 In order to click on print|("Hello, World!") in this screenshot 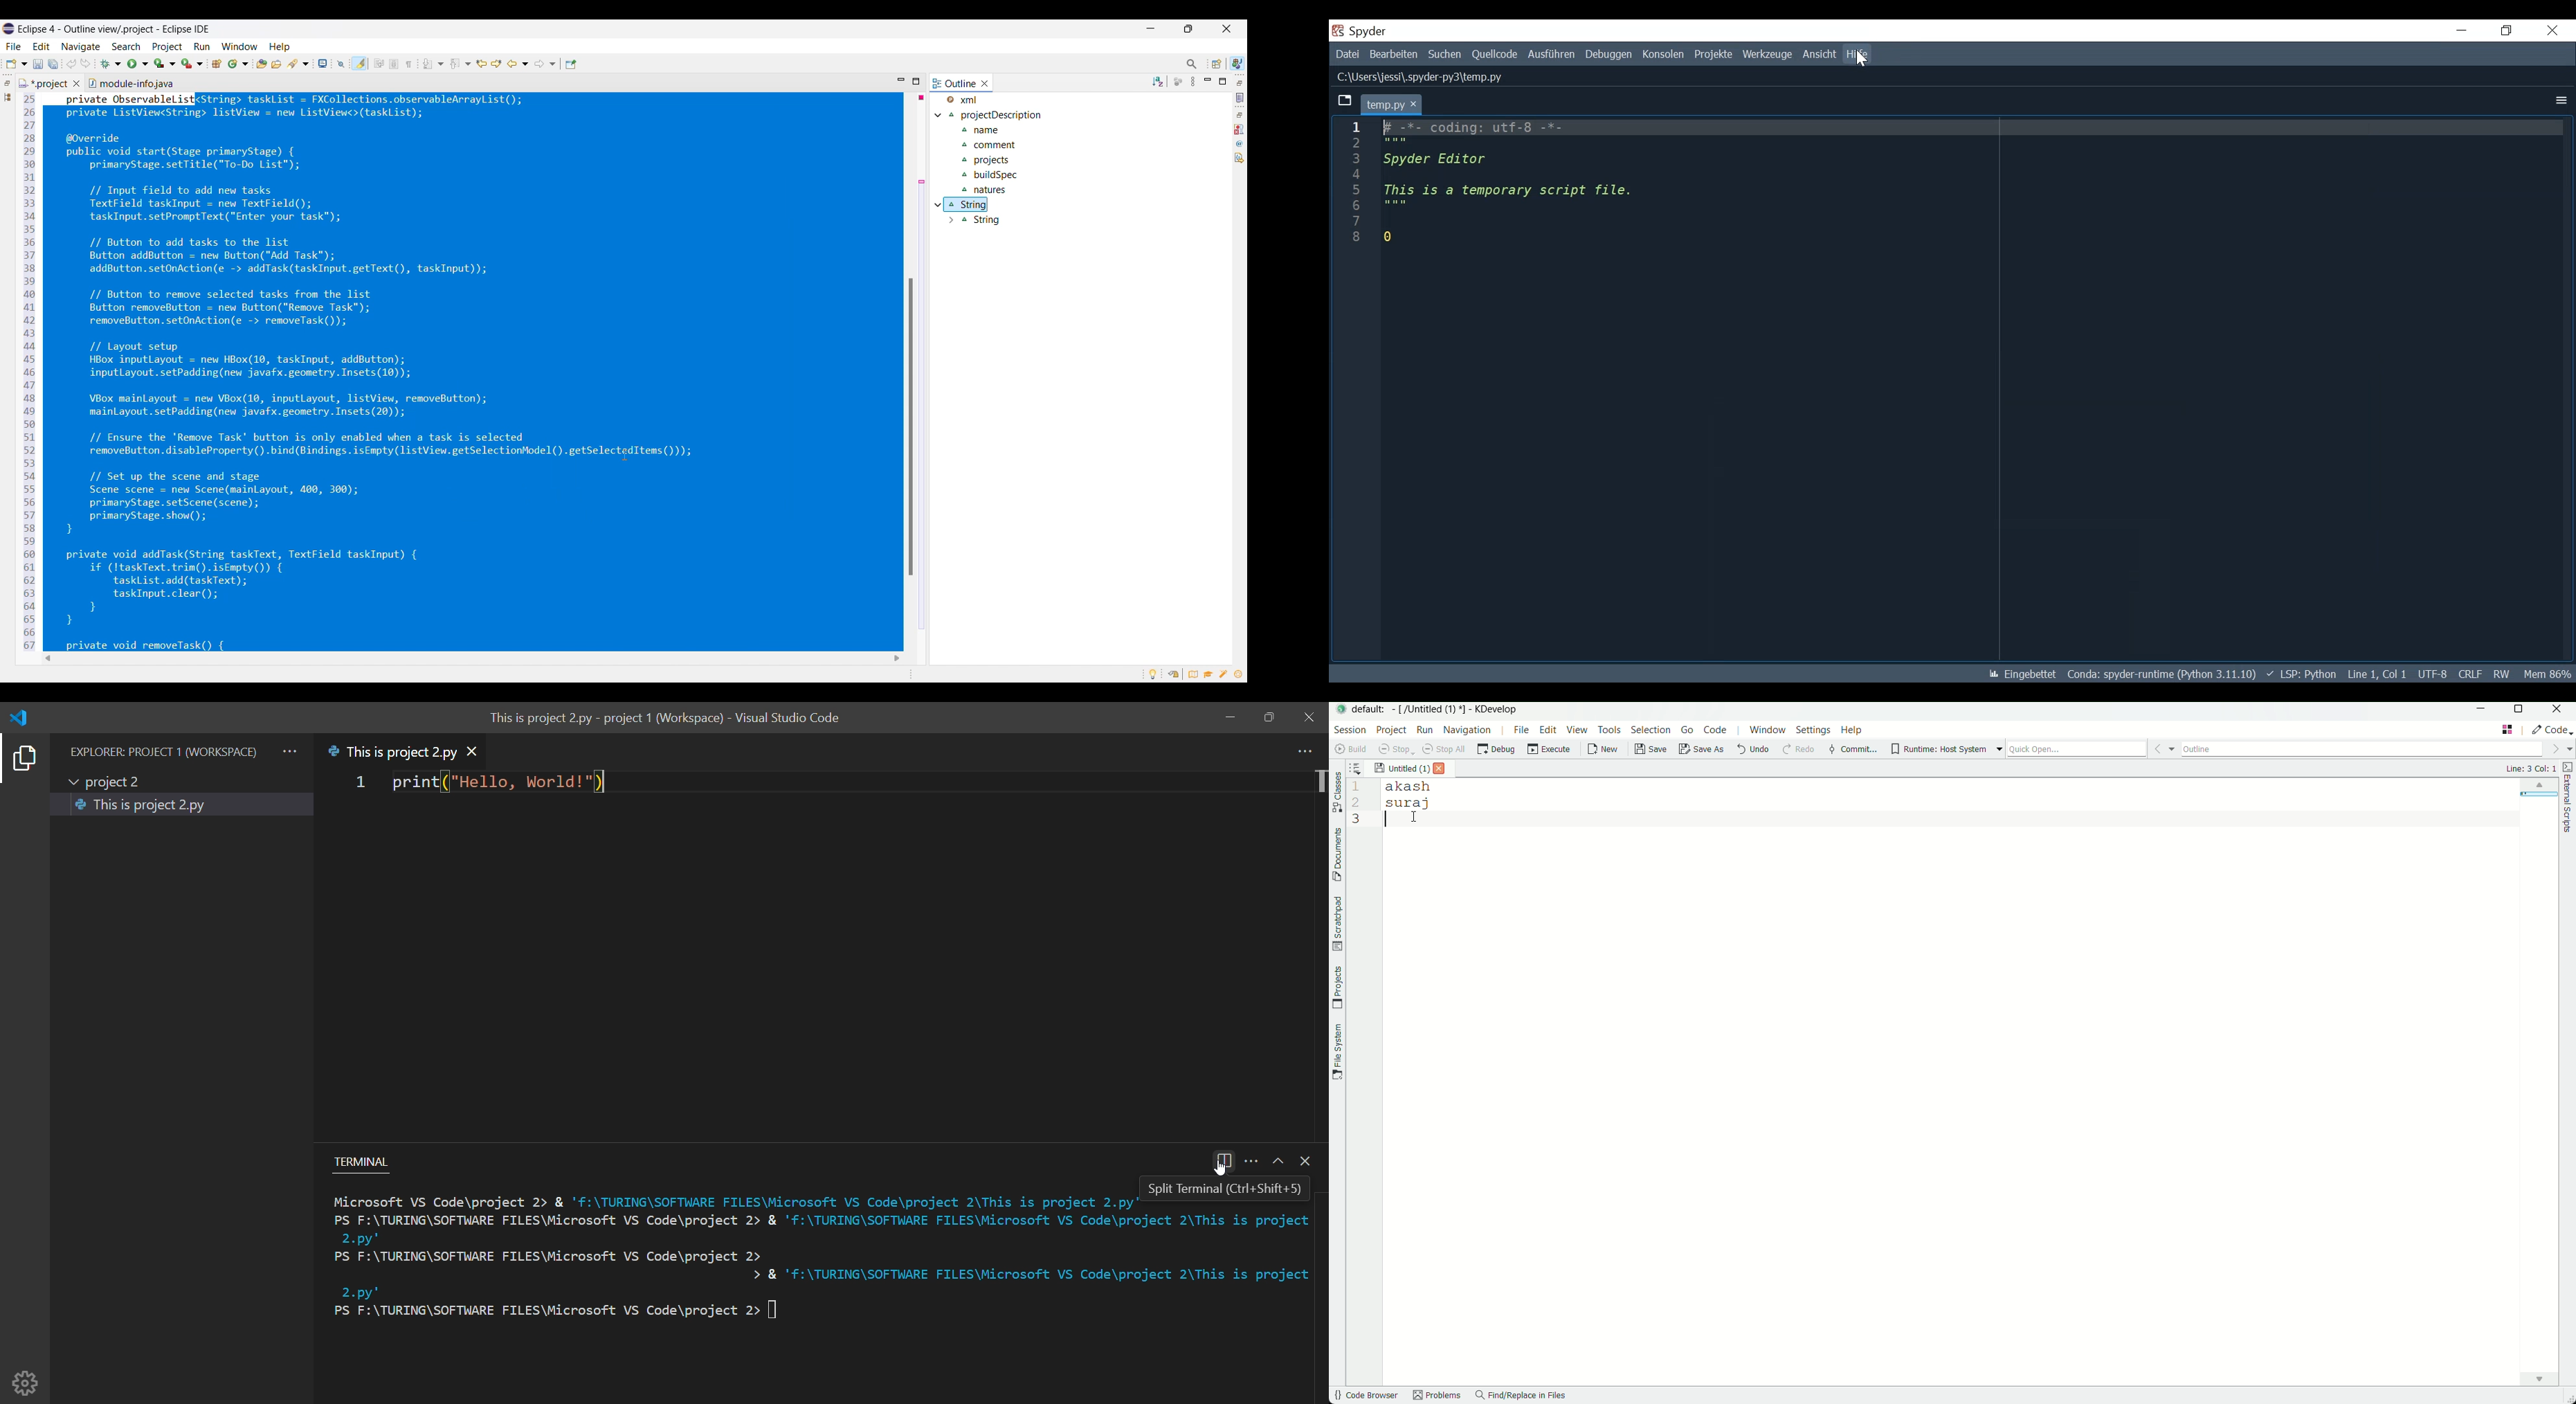, I will do `click(493, 786)`.